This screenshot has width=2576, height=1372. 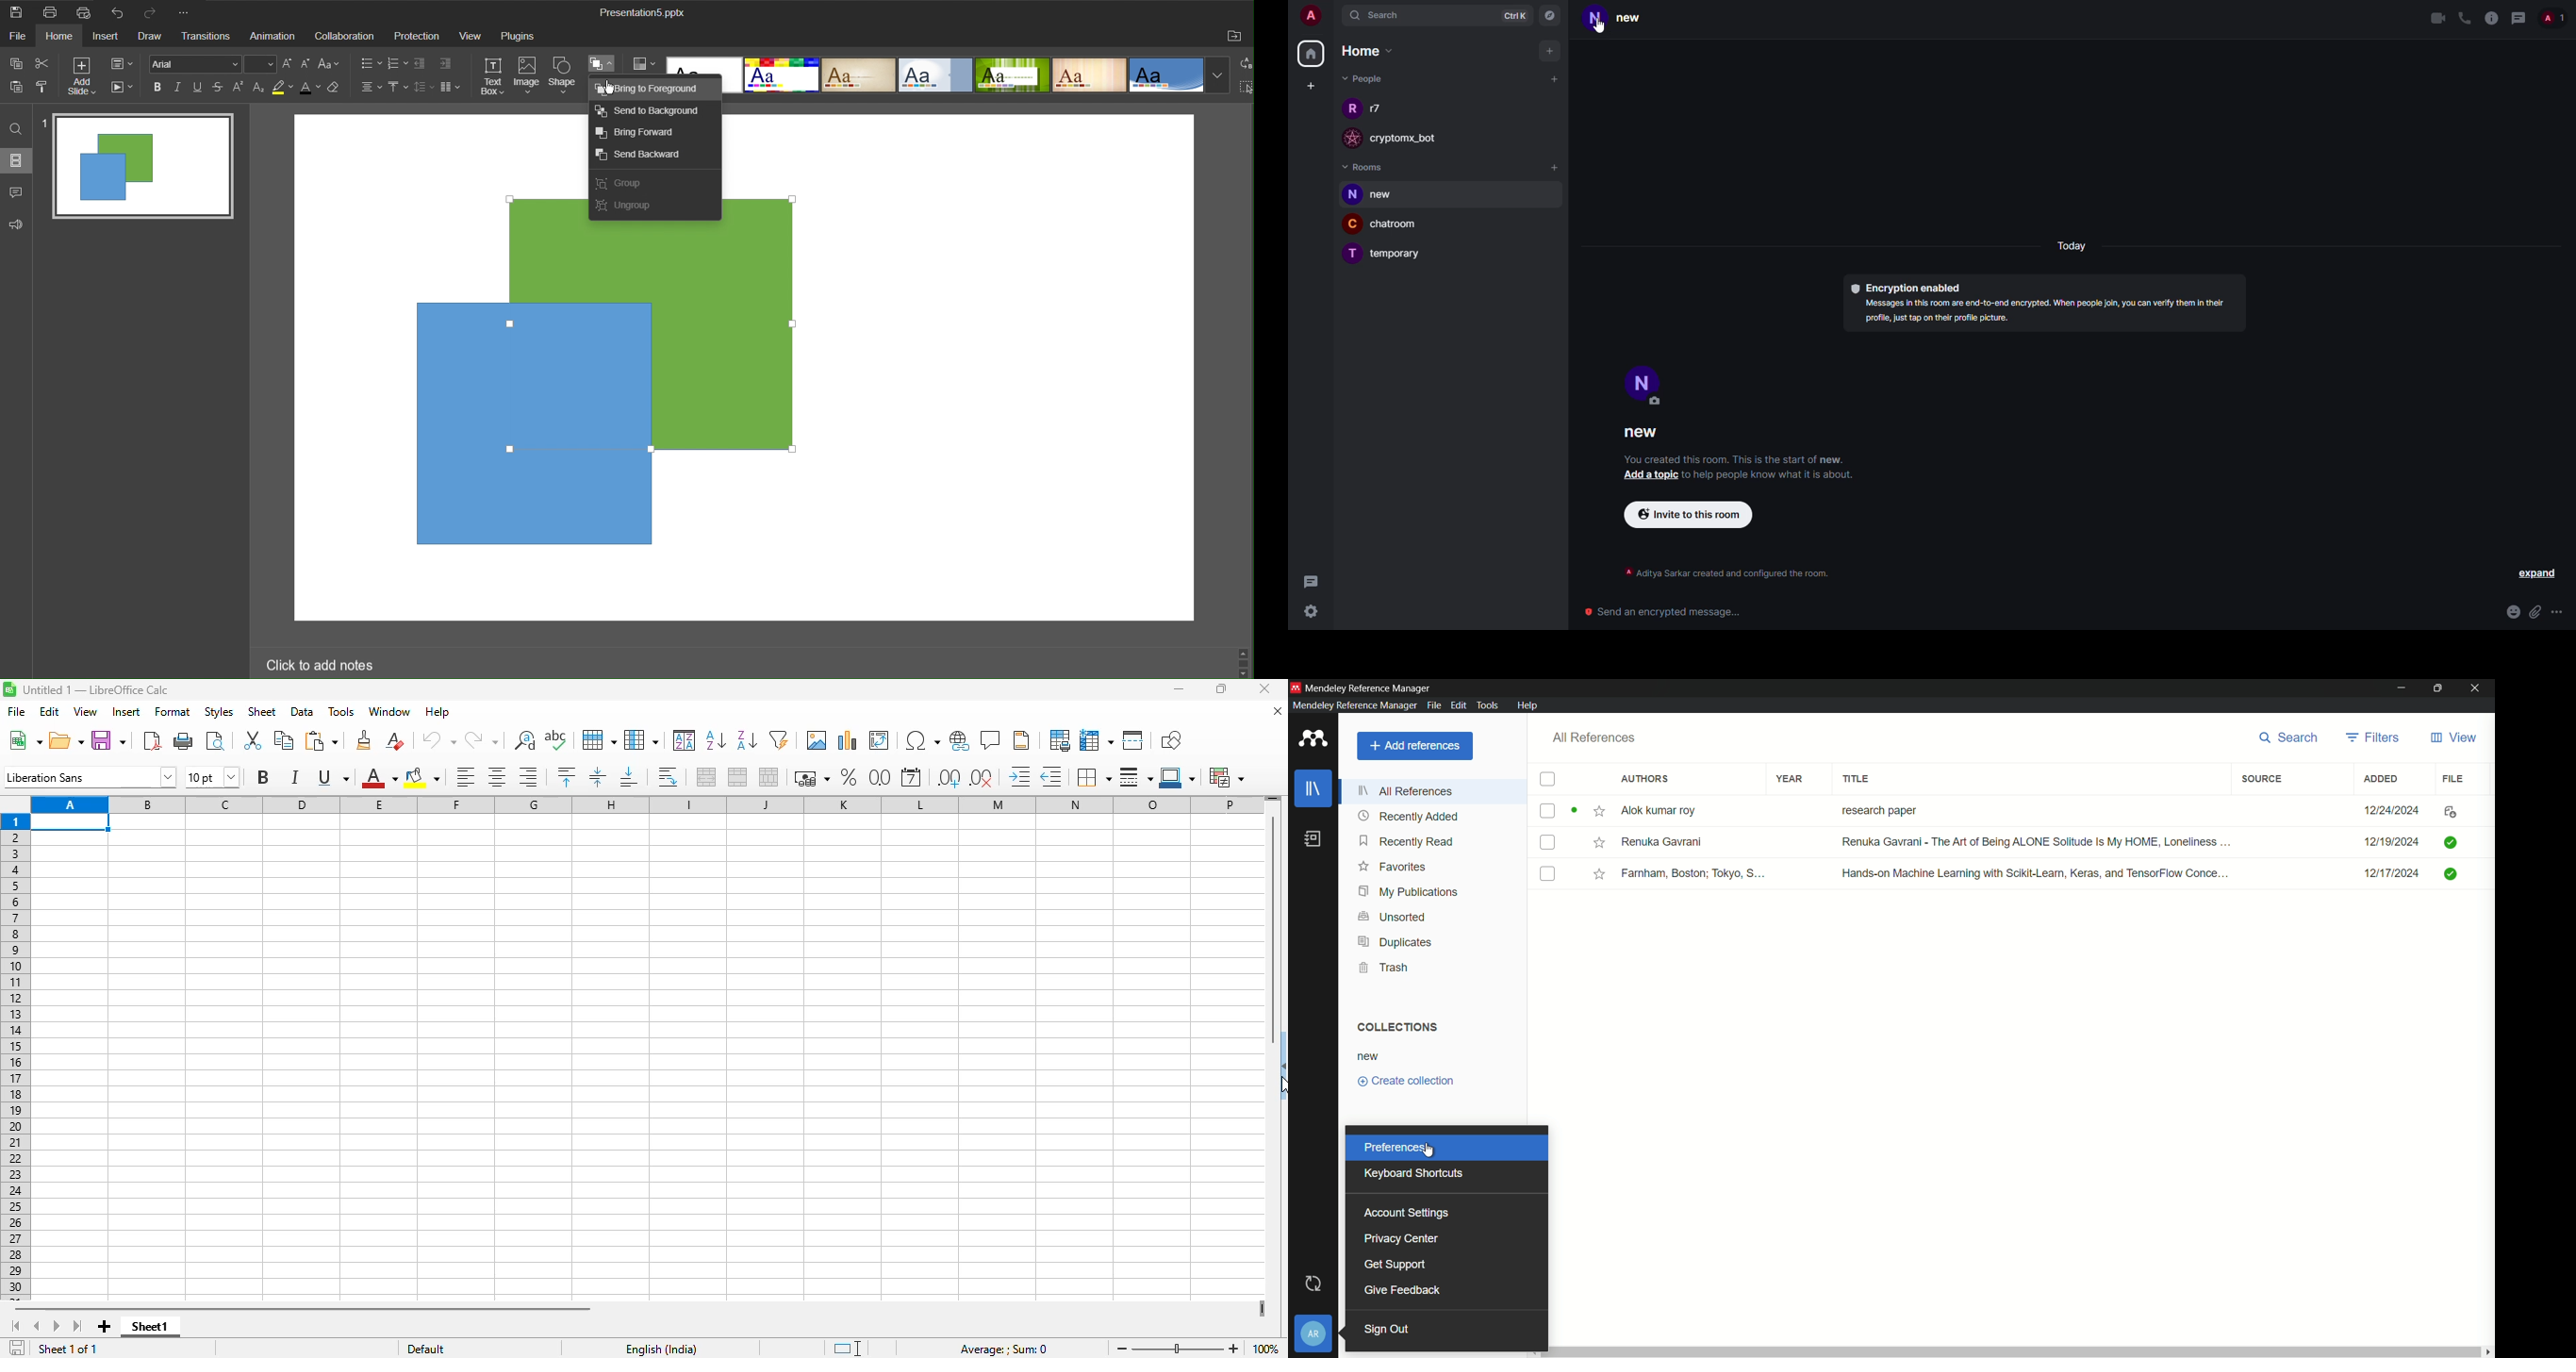 I want to click on account, so click(x=1315, y=17).